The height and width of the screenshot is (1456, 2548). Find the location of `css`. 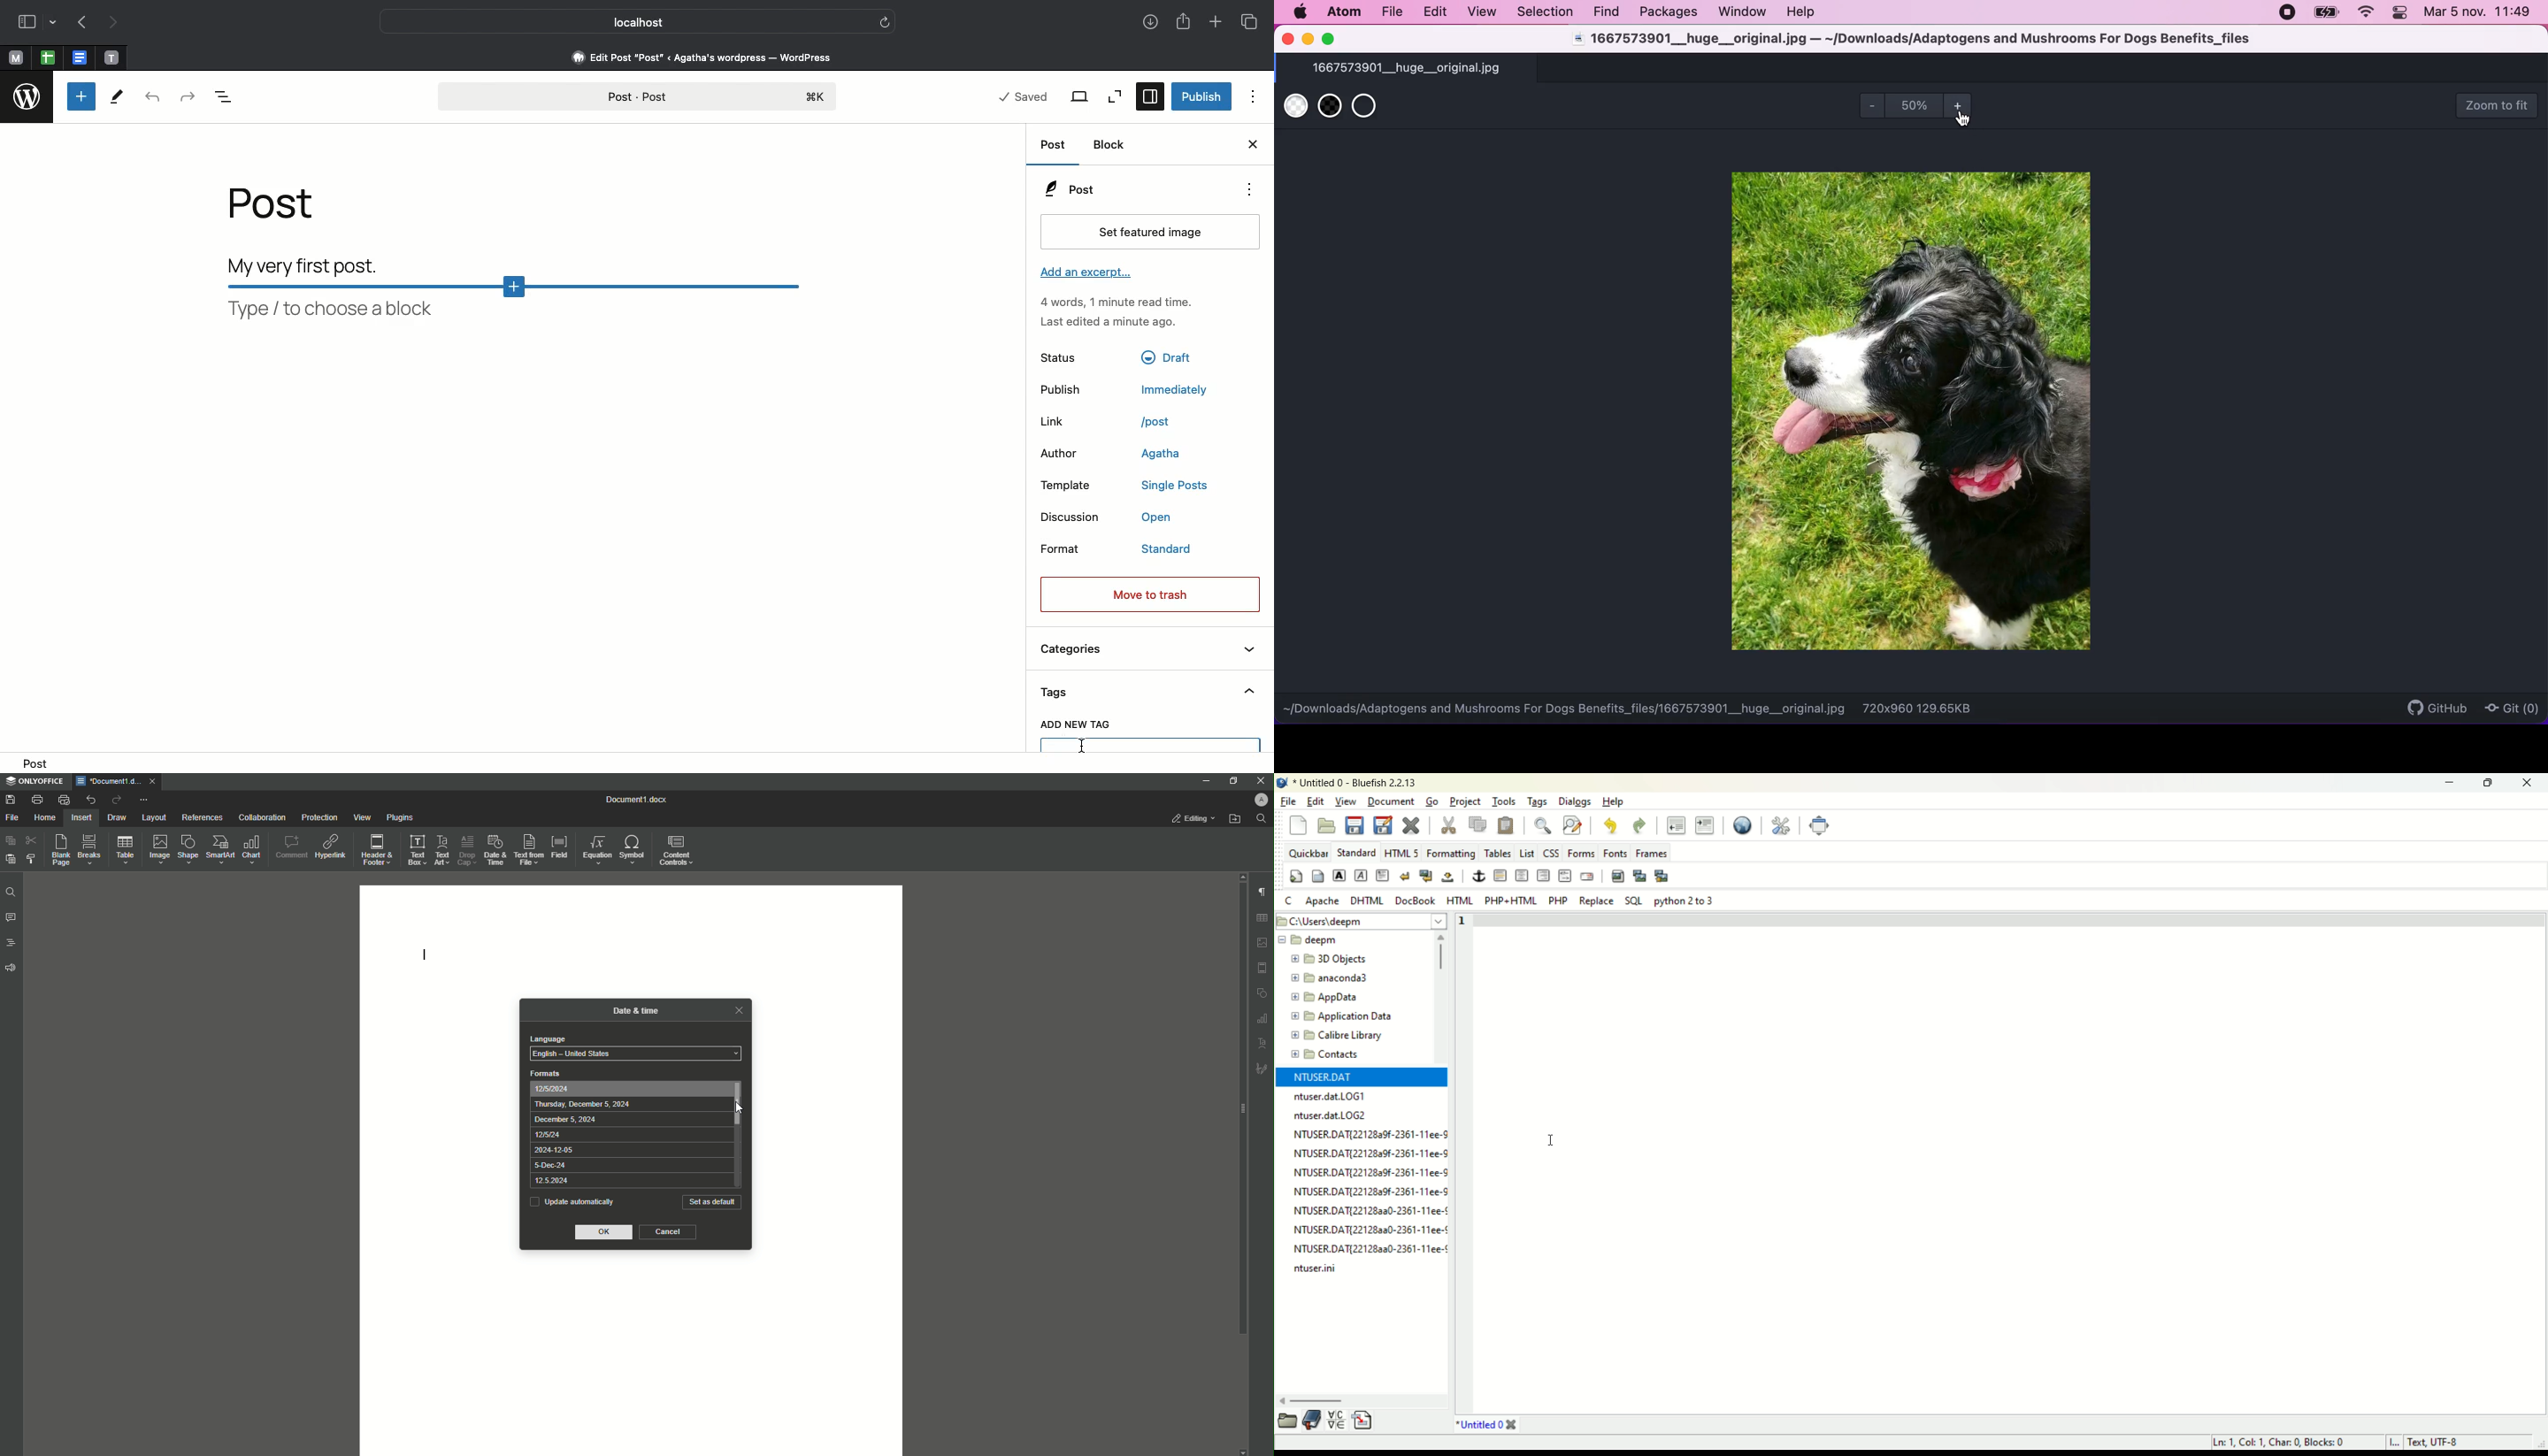

css is located at coordinates (1551, 853).